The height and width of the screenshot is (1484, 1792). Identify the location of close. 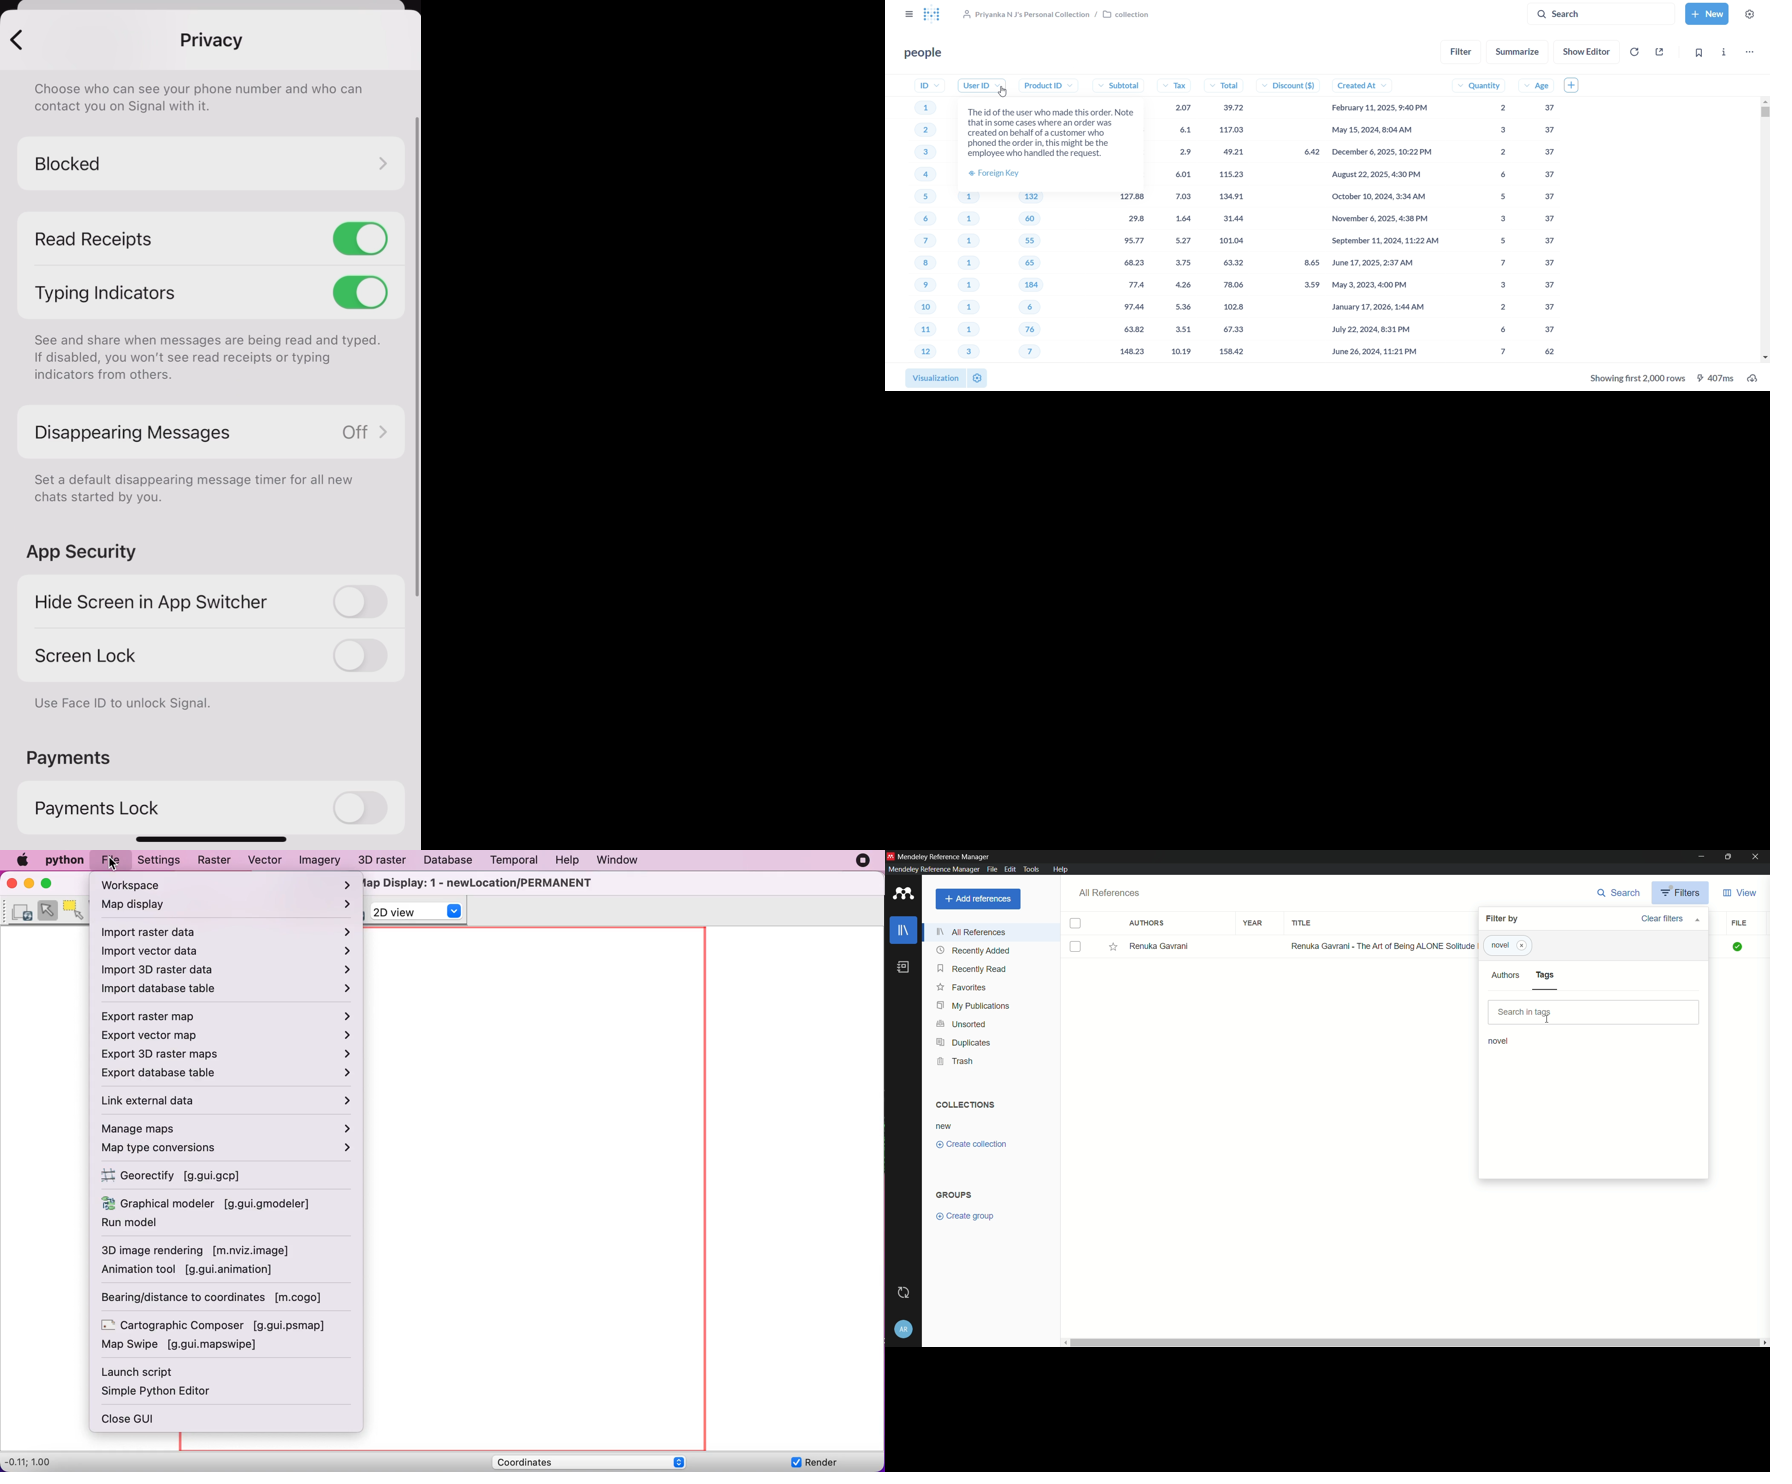
(1522, 946).